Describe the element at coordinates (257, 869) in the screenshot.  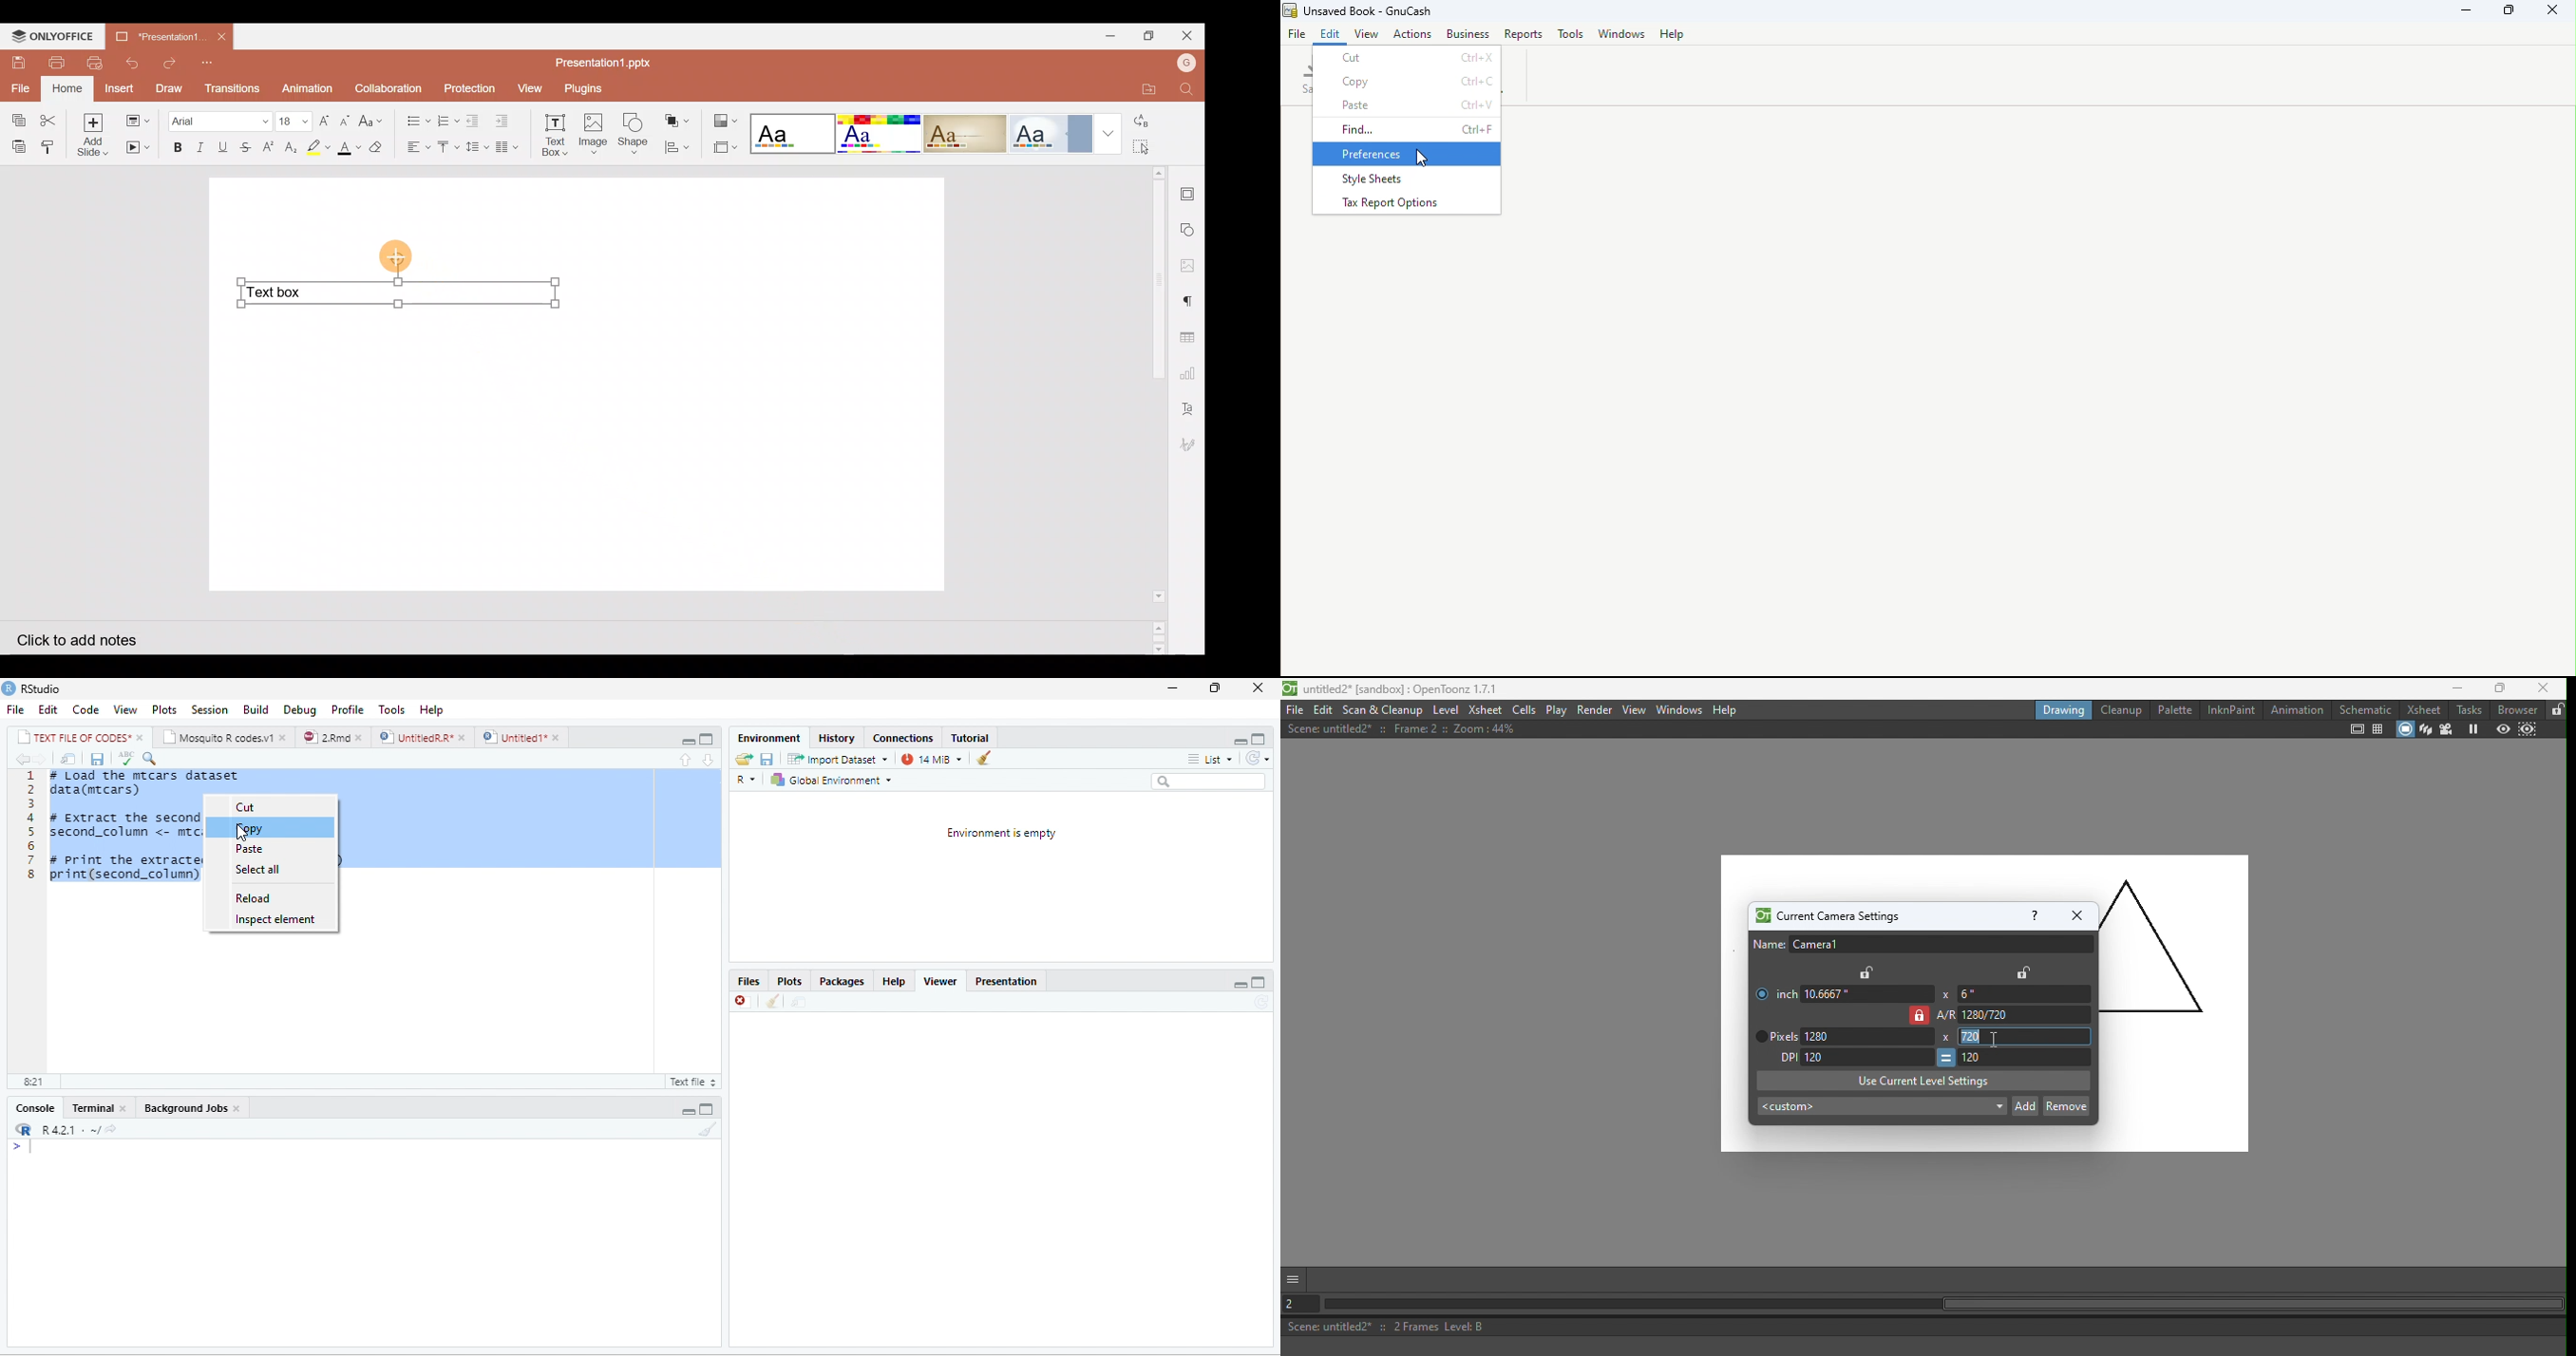
I see `select all` at that location.